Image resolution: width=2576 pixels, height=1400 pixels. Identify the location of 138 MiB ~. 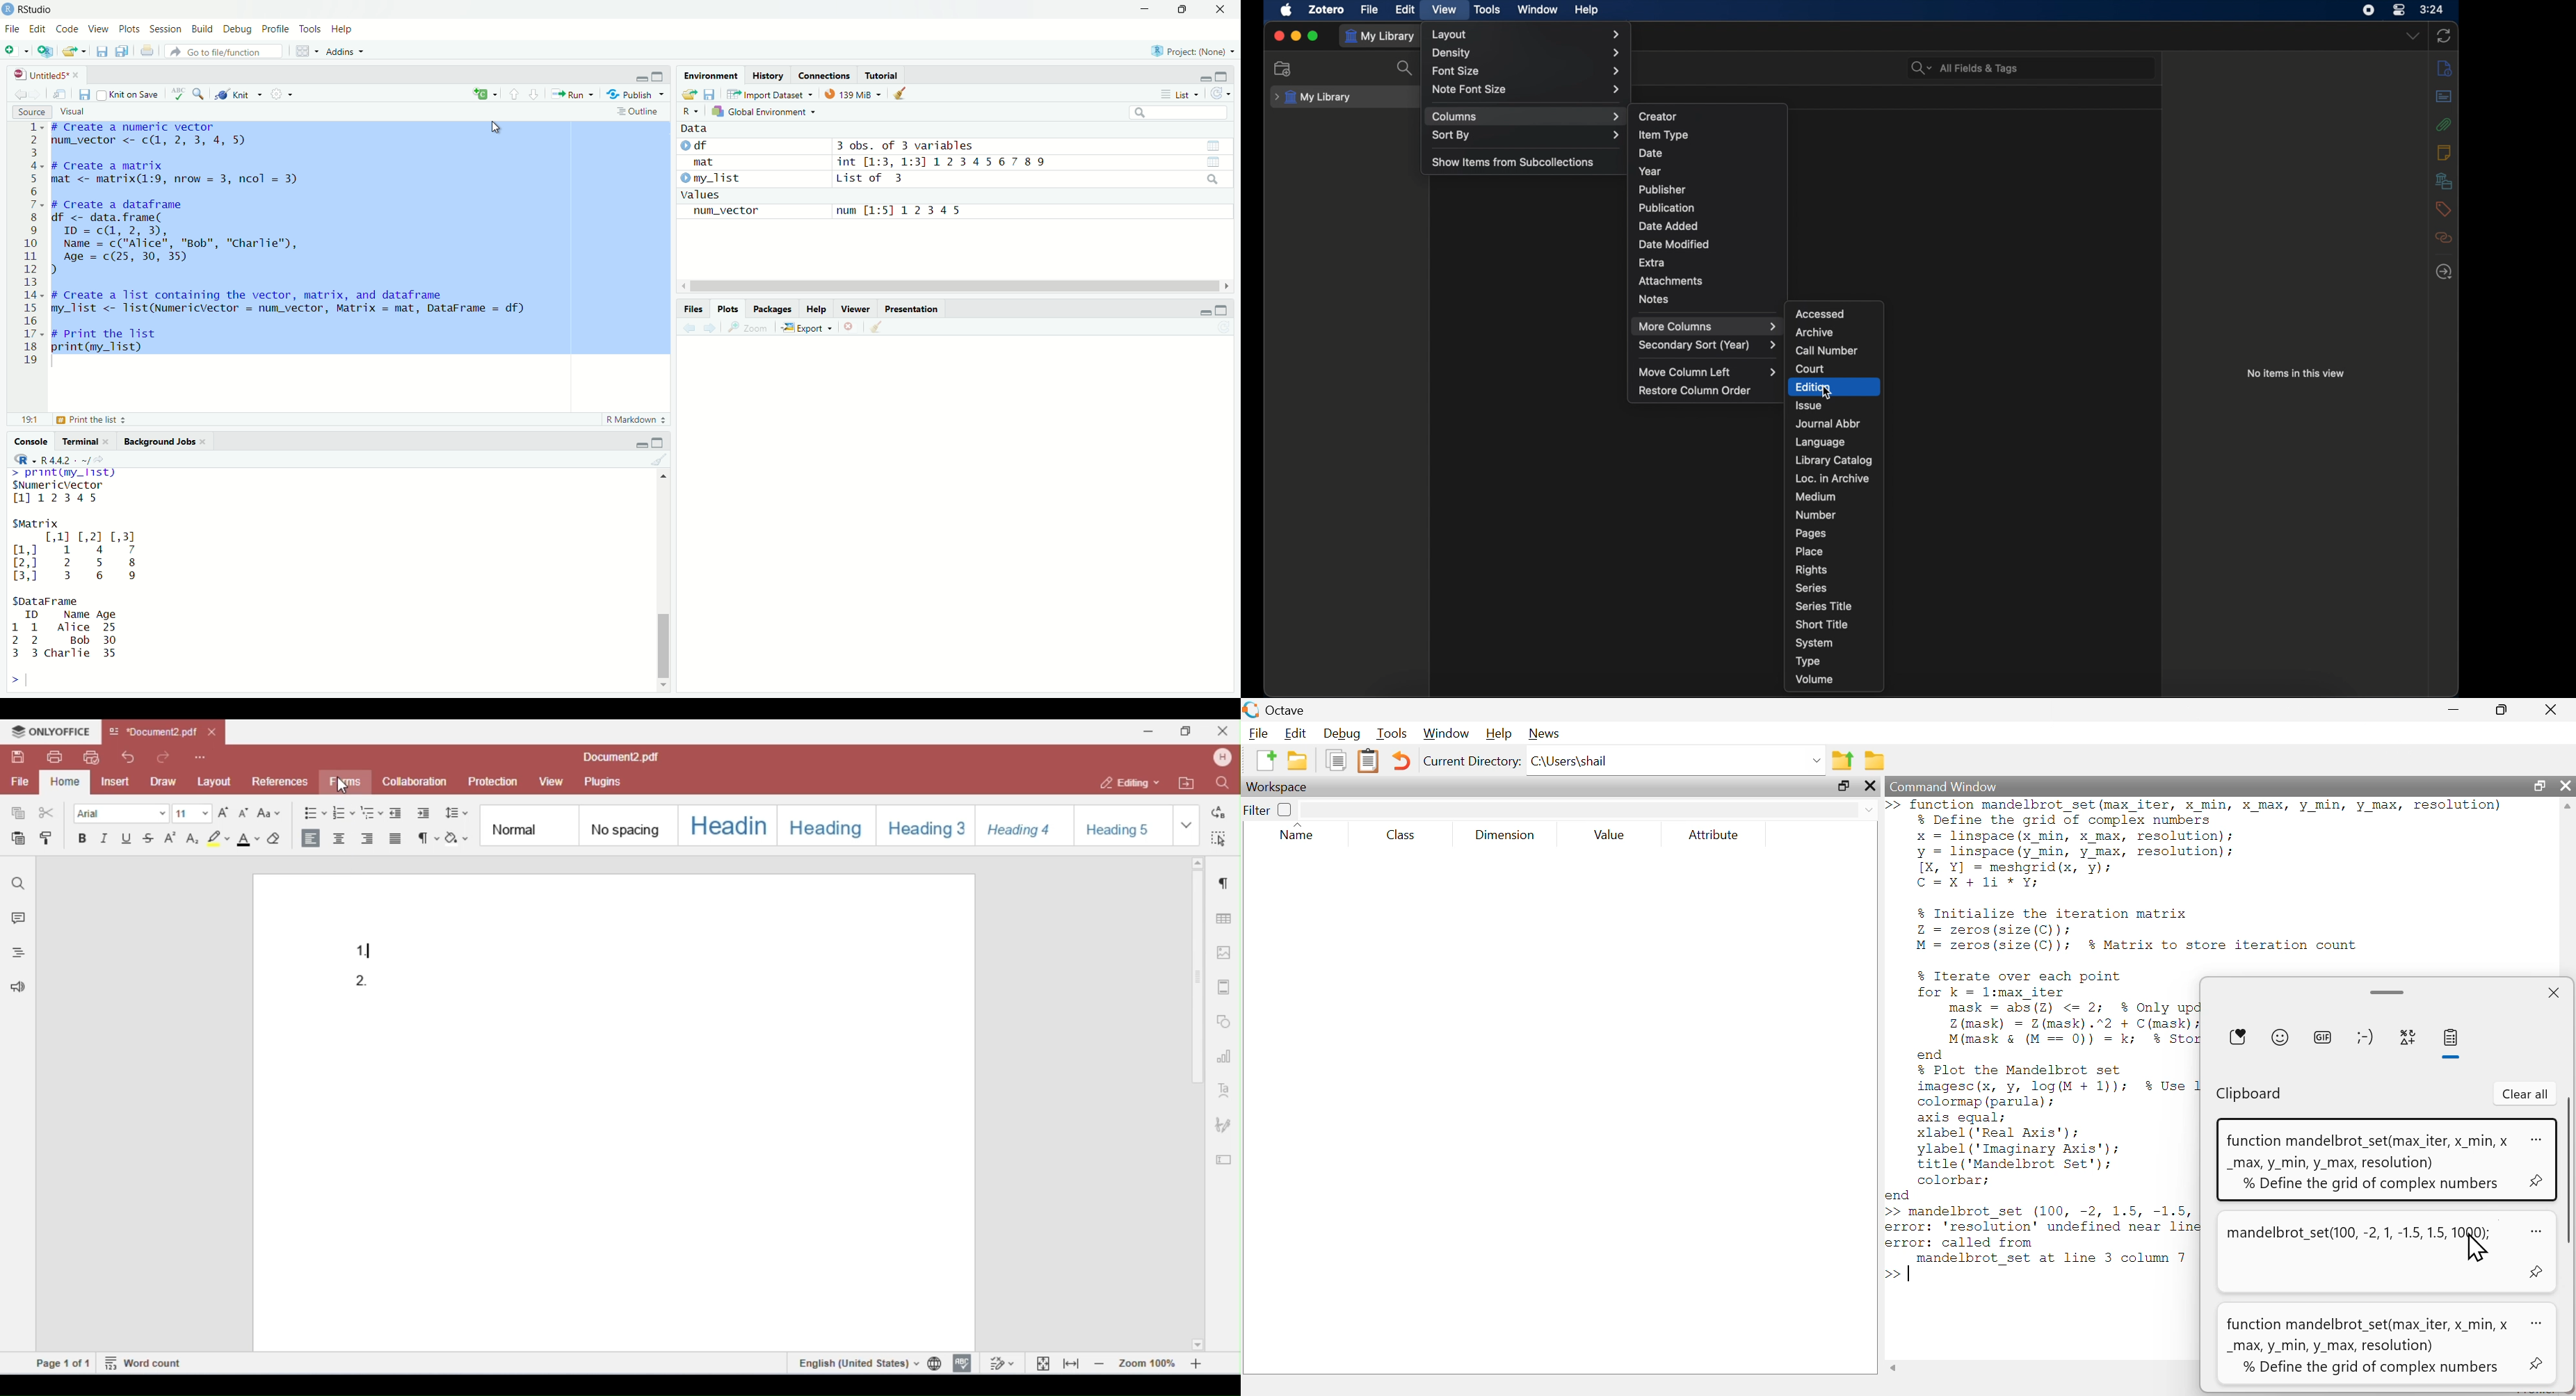
(855, 94).